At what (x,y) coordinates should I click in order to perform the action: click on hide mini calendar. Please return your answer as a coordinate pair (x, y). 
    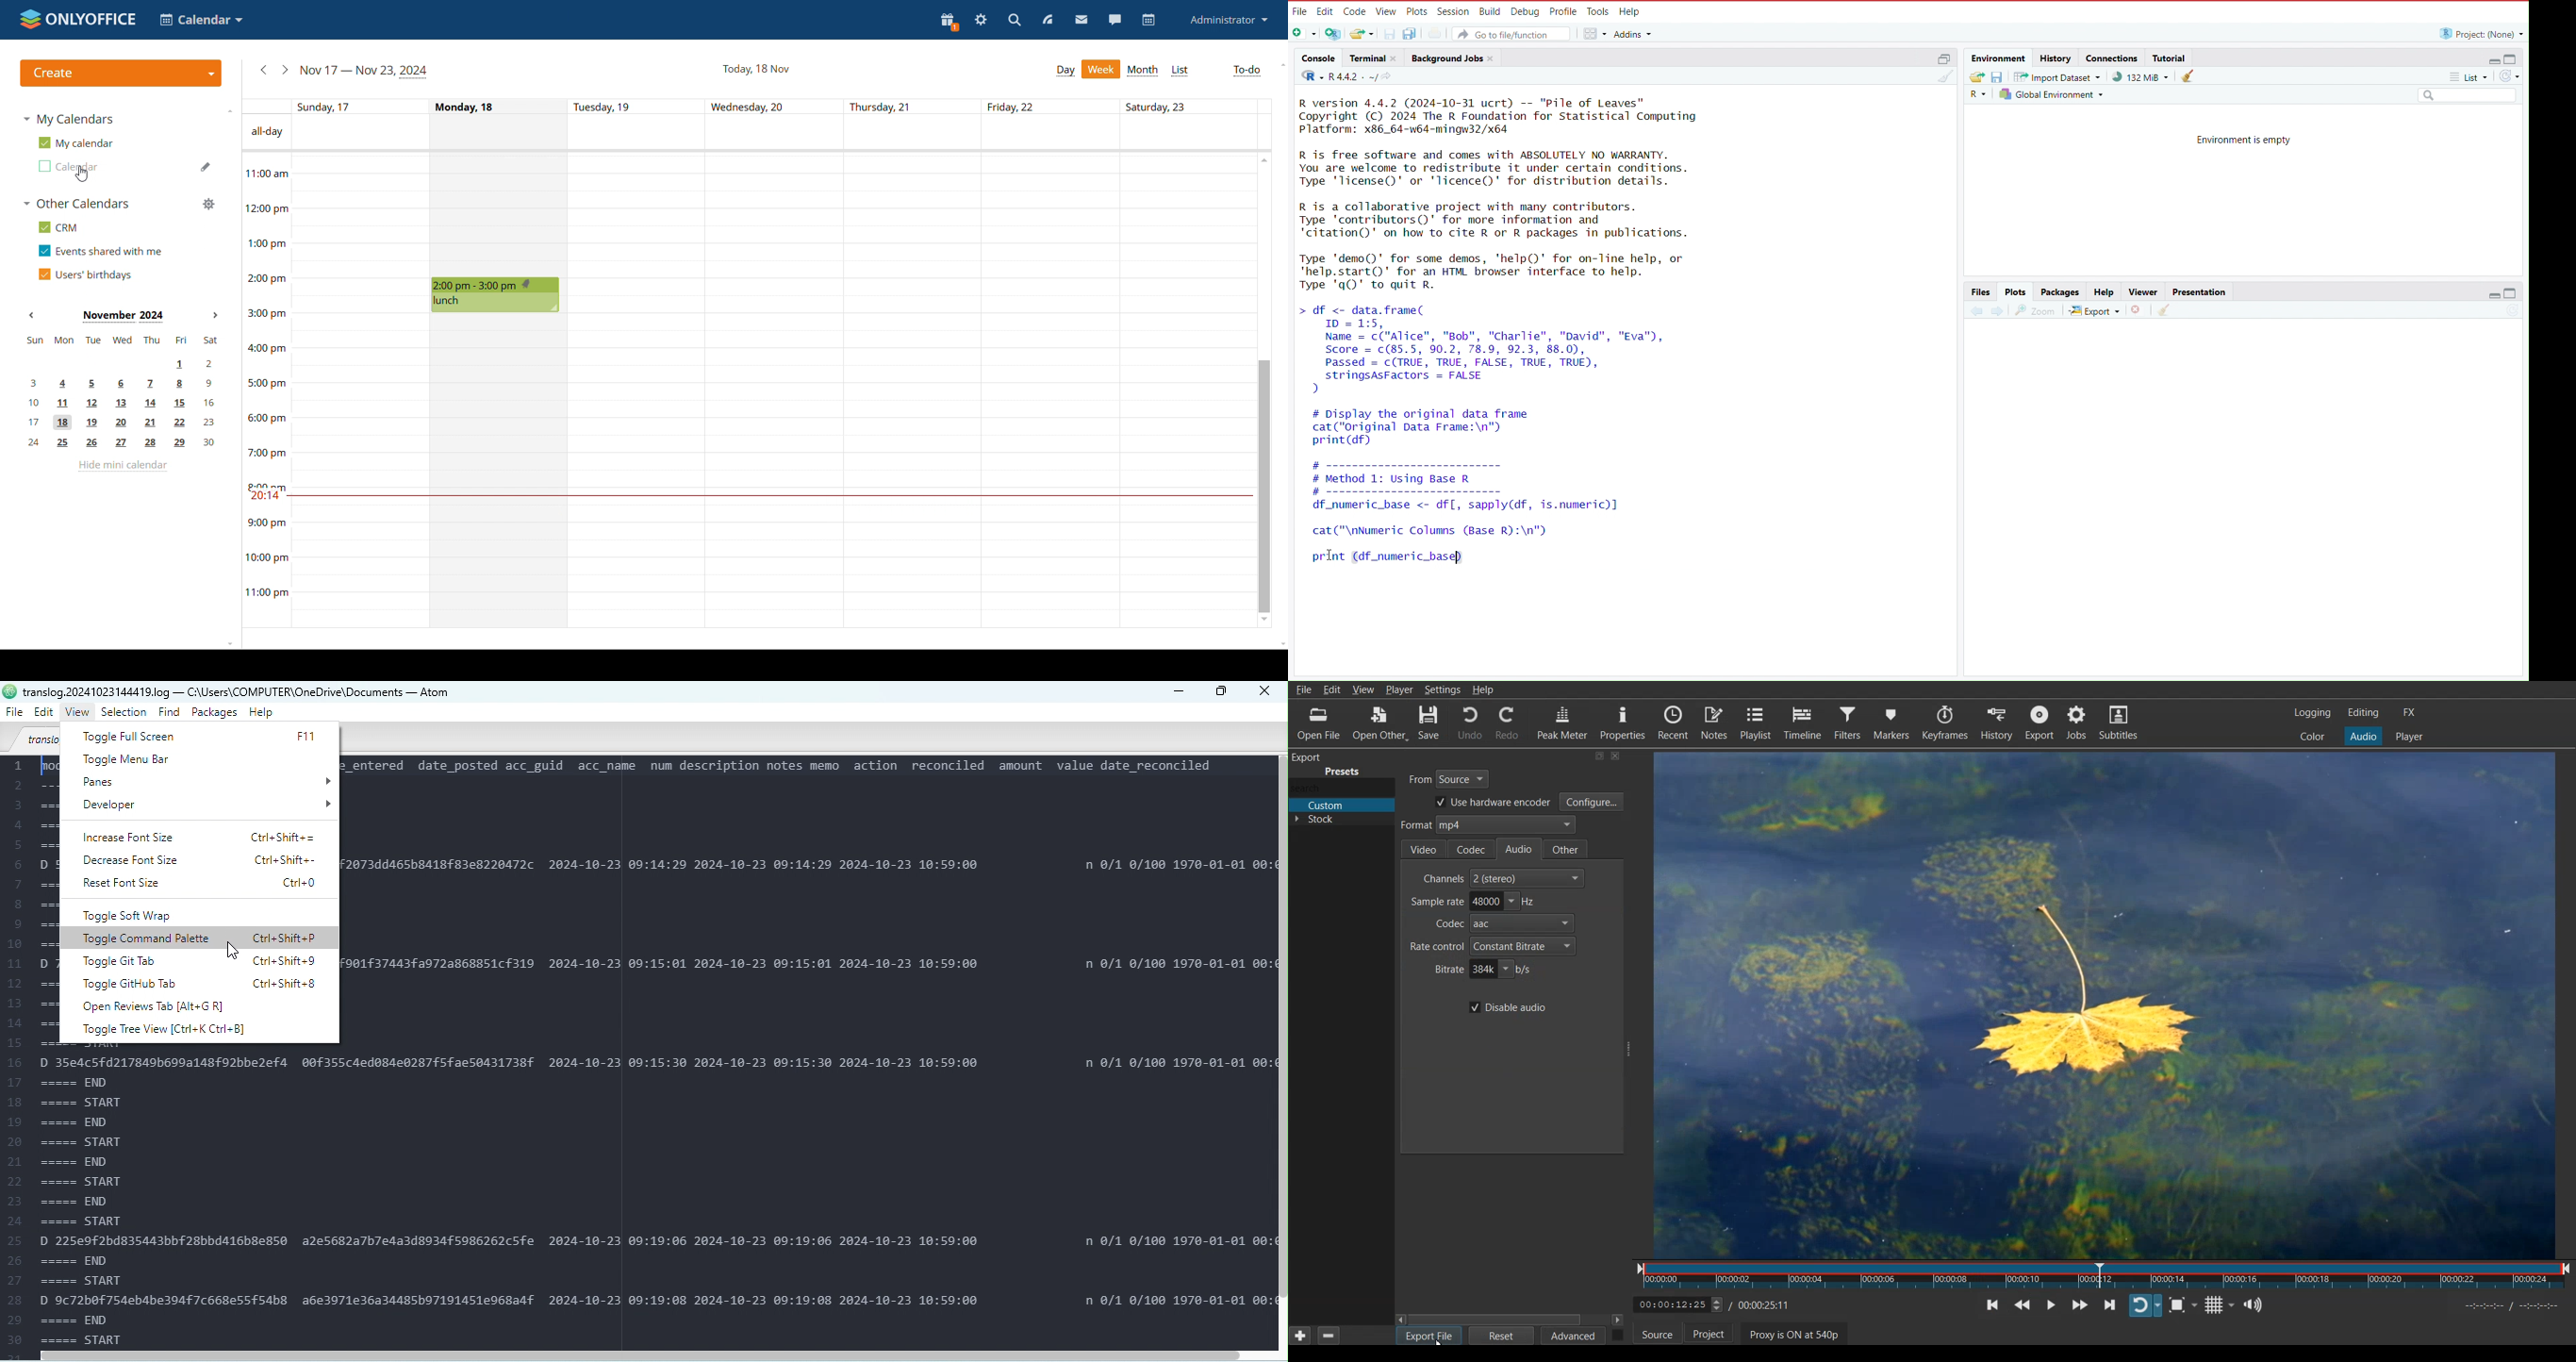
    Looking at the image, I should click on (122, 467).